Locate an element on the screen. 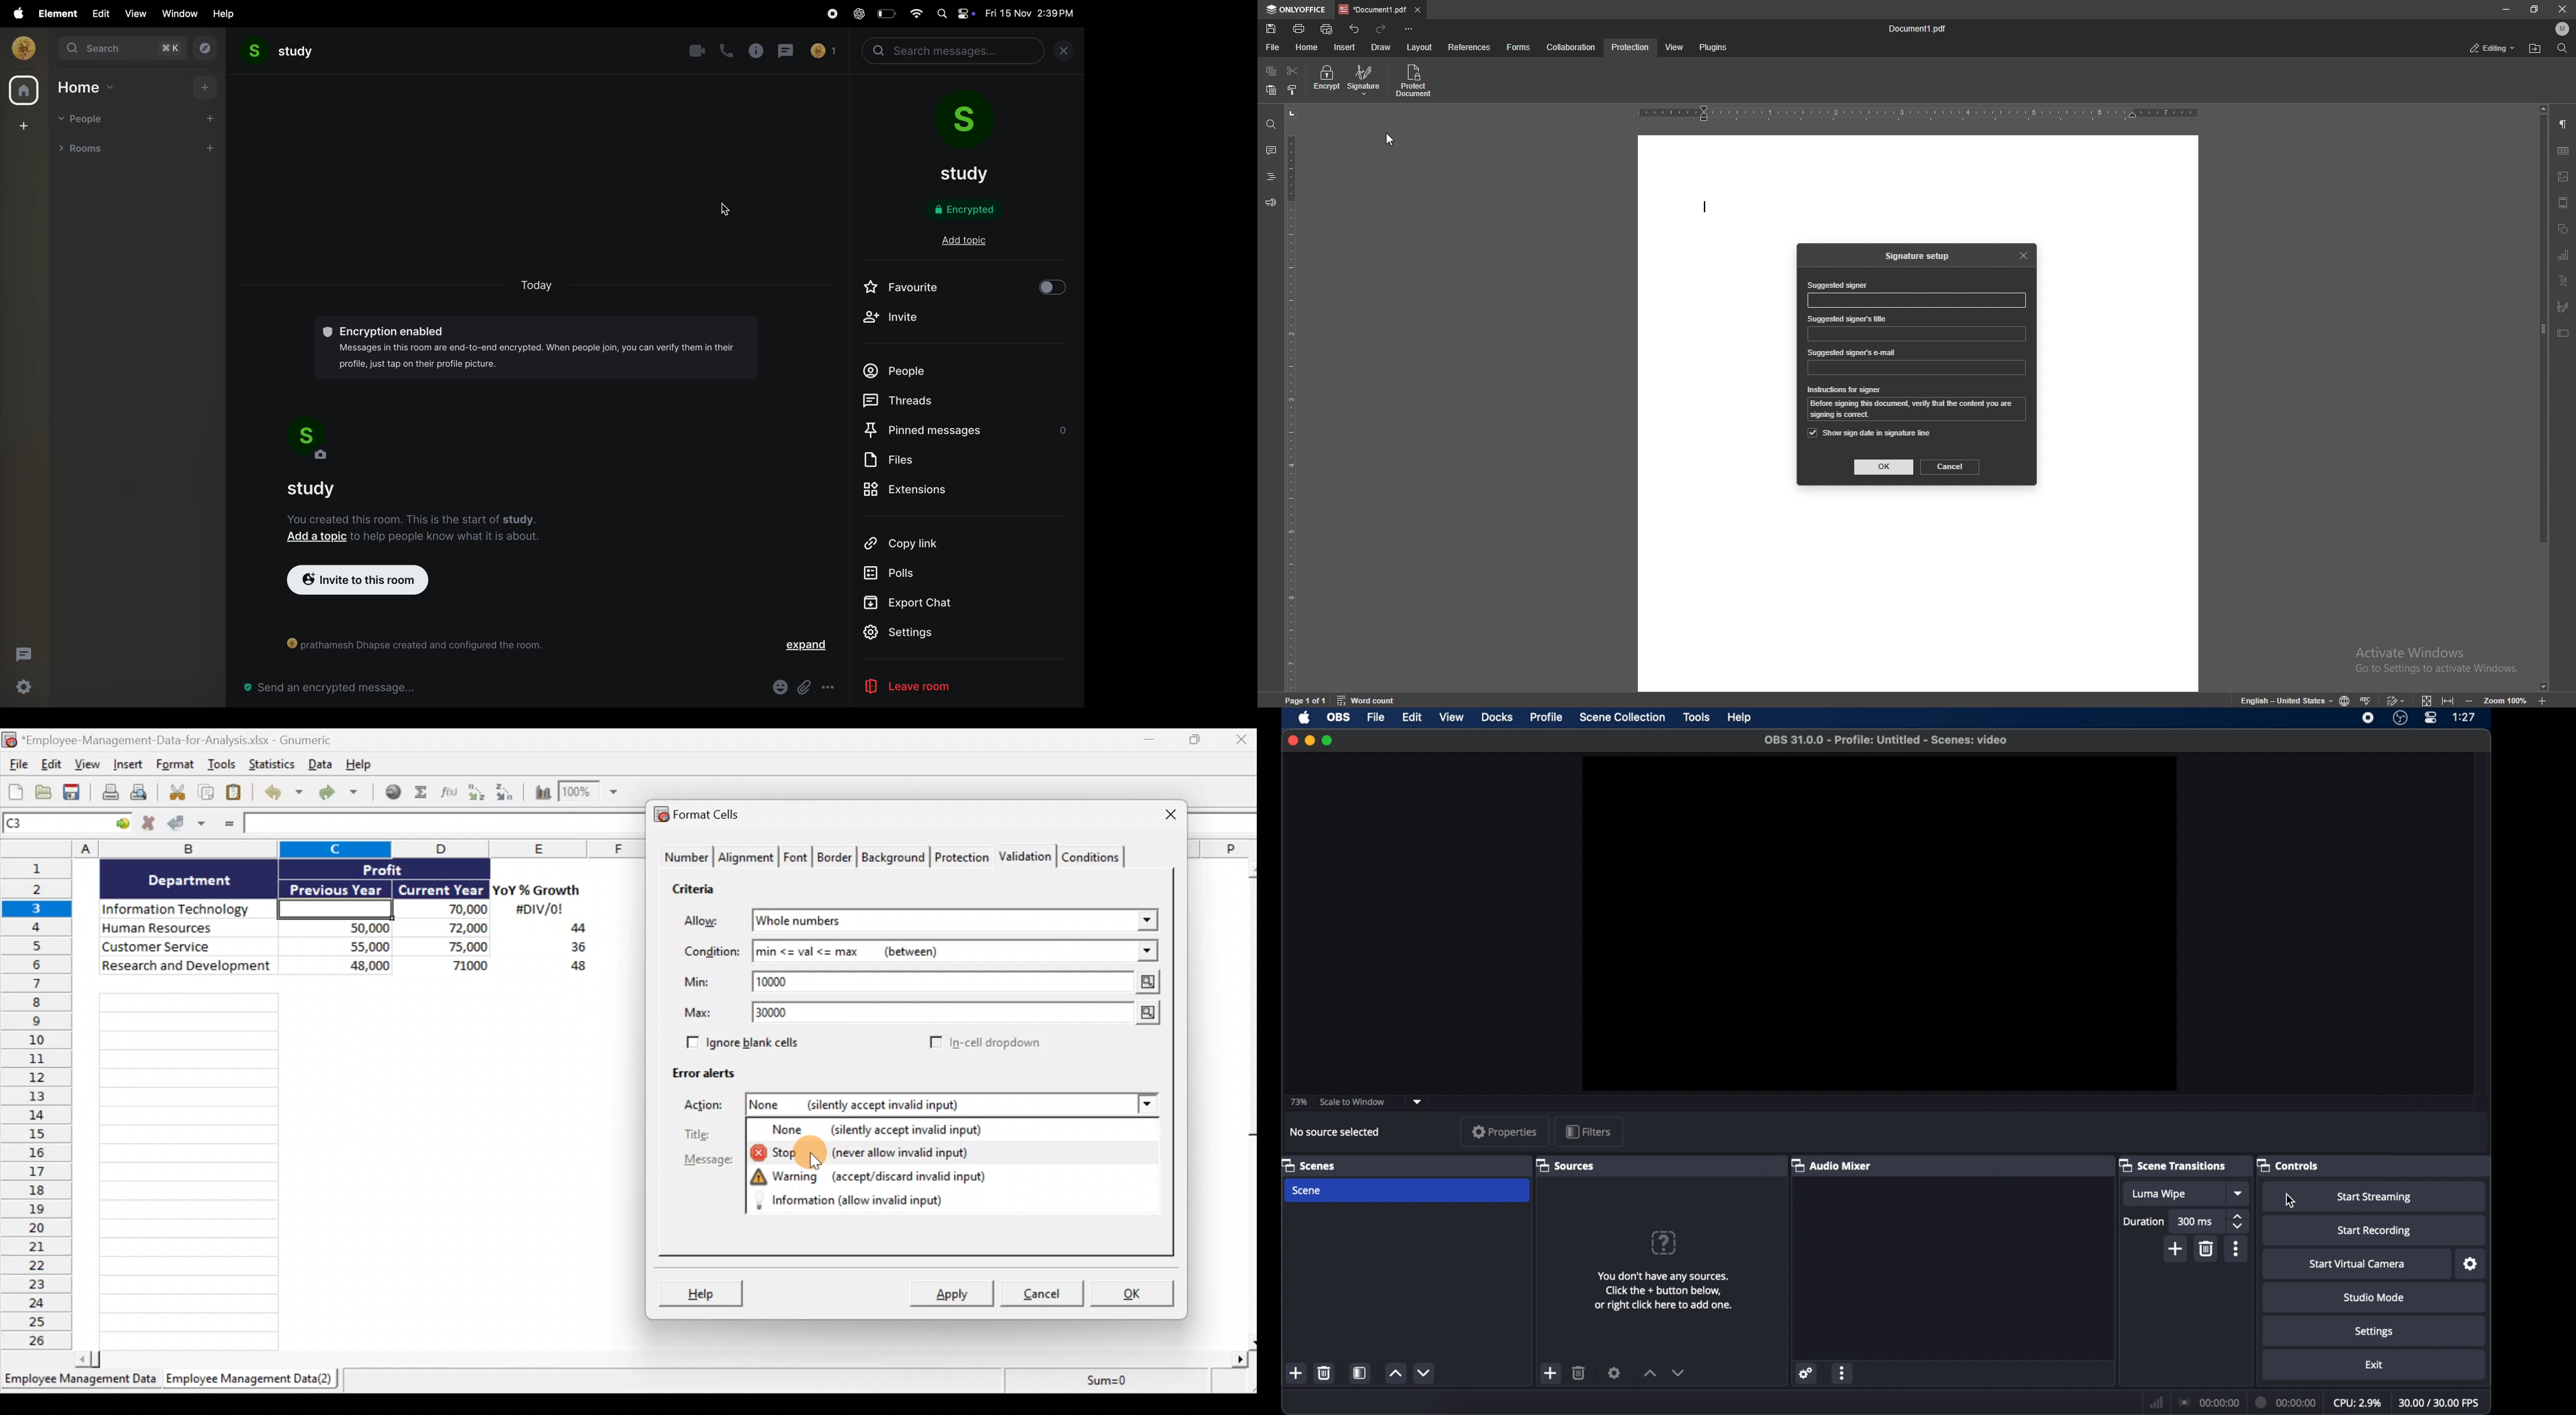 The width and height of the screenshot is (2576, 1428). search is located at coordinates (122, 47).